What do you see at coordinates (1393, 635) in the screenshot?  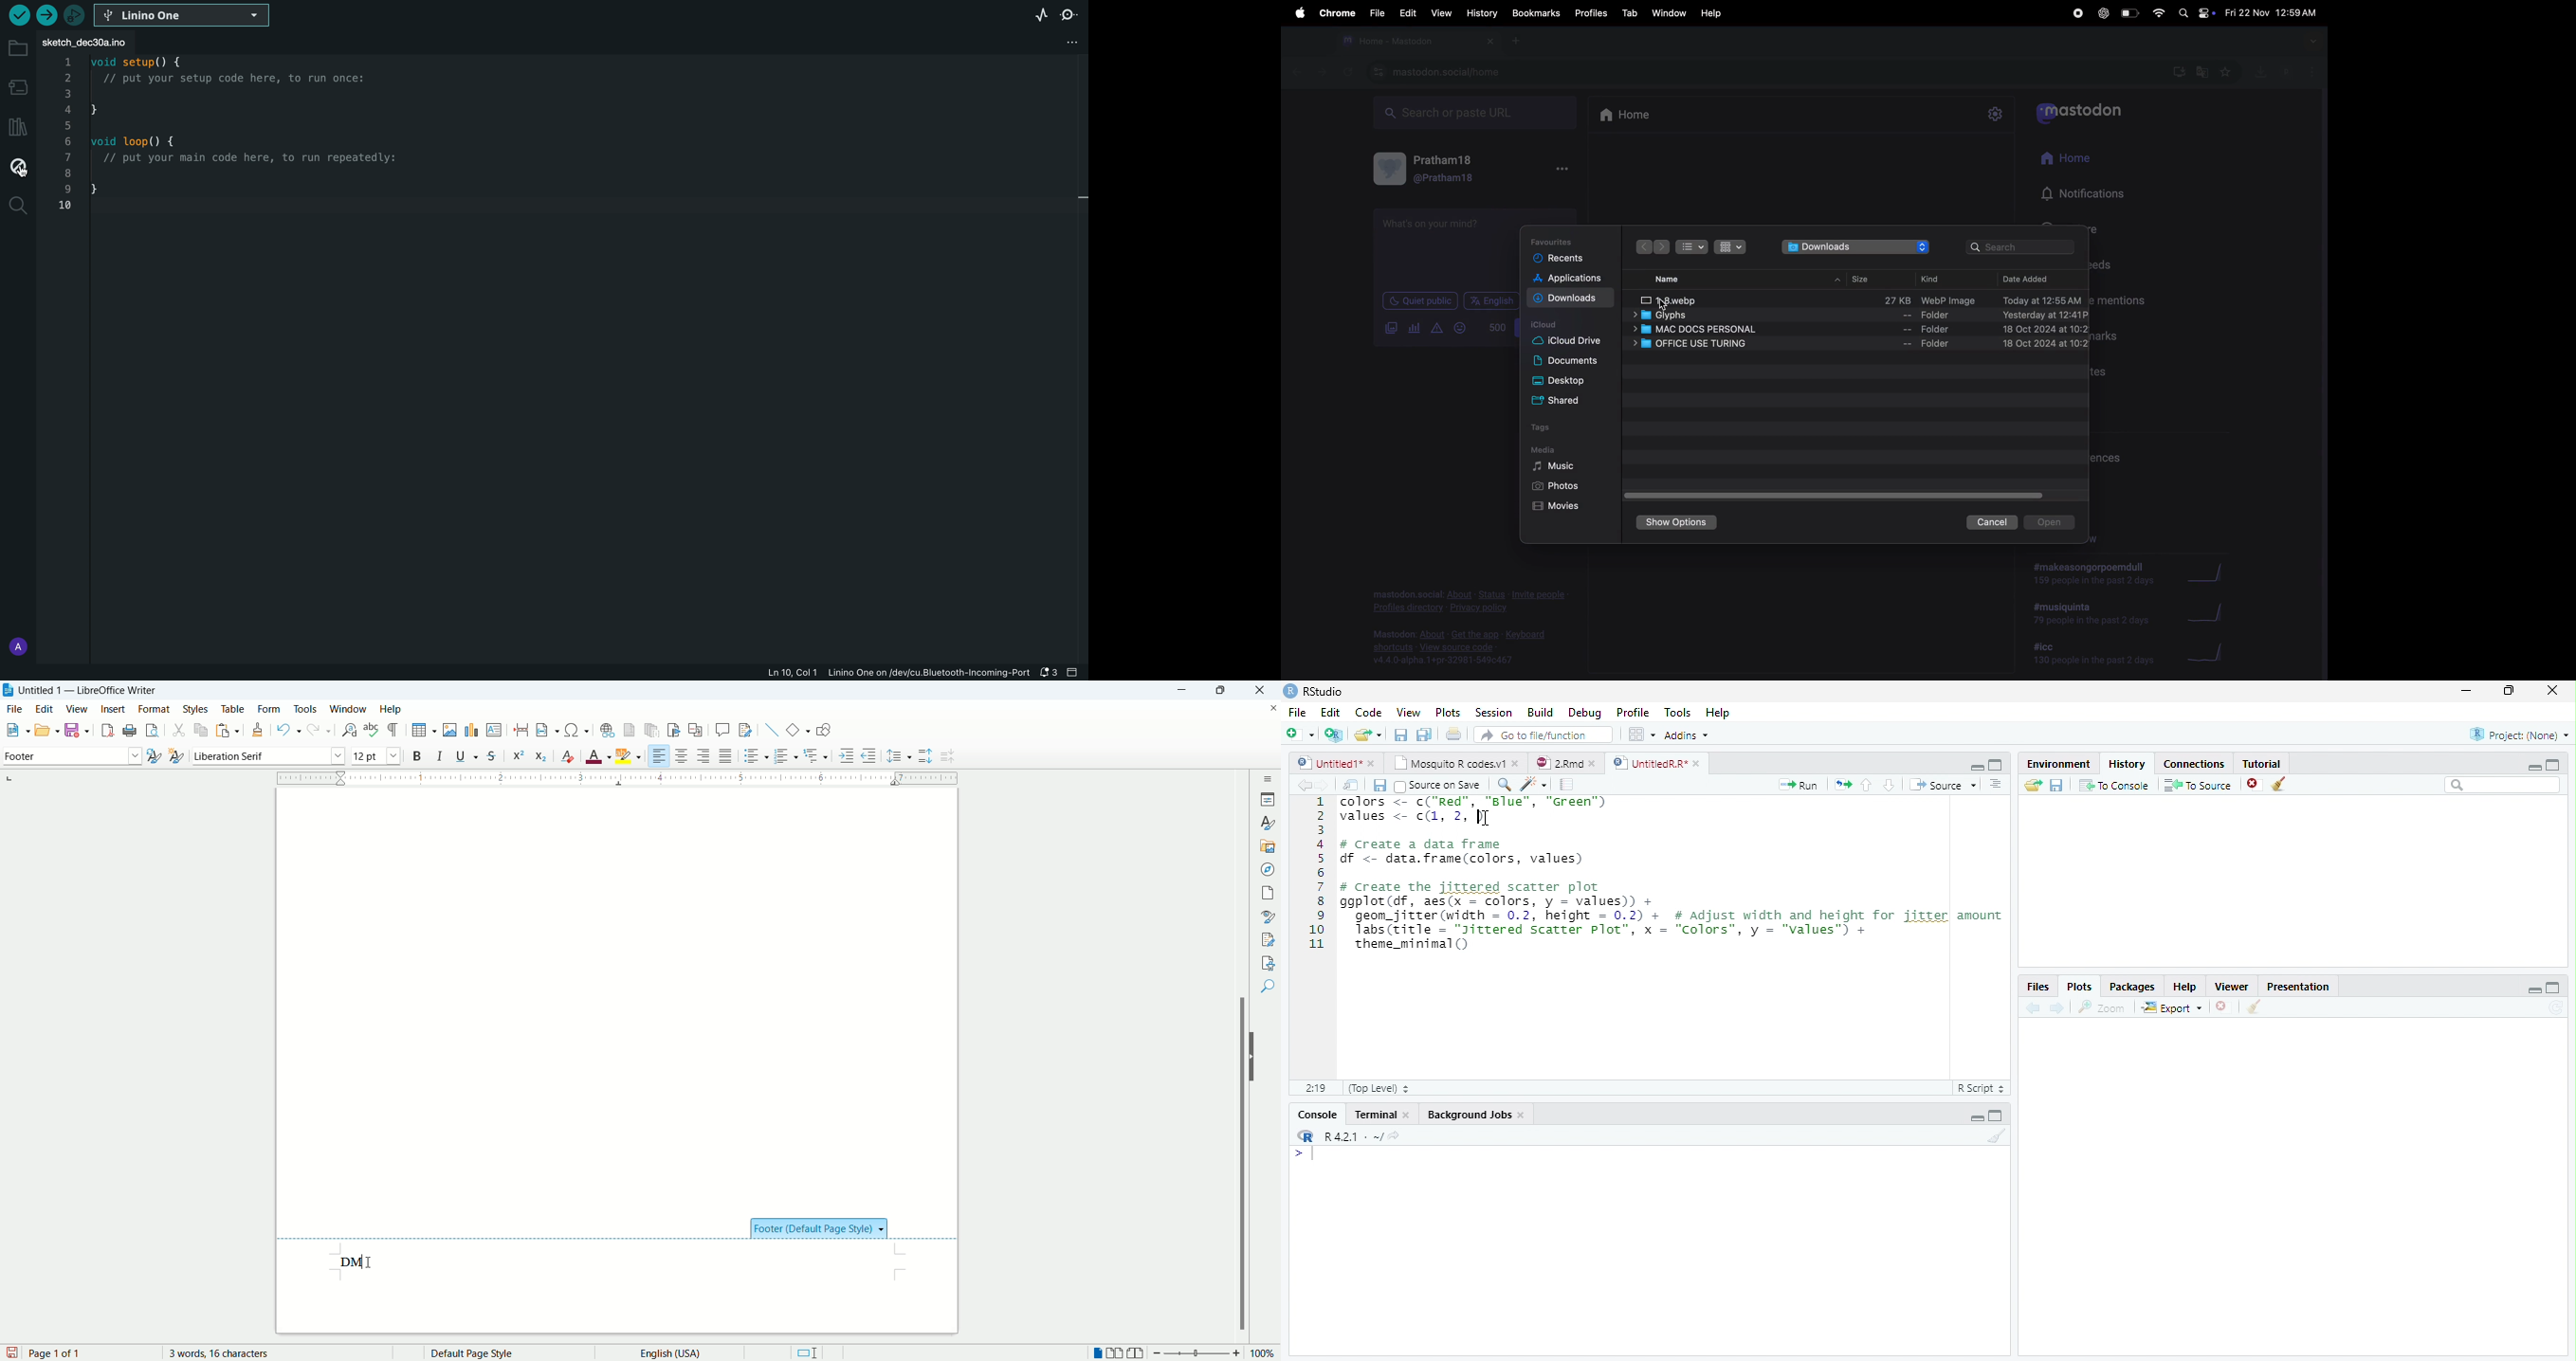 I see `mastodon` at bounding box center [1393, 635].